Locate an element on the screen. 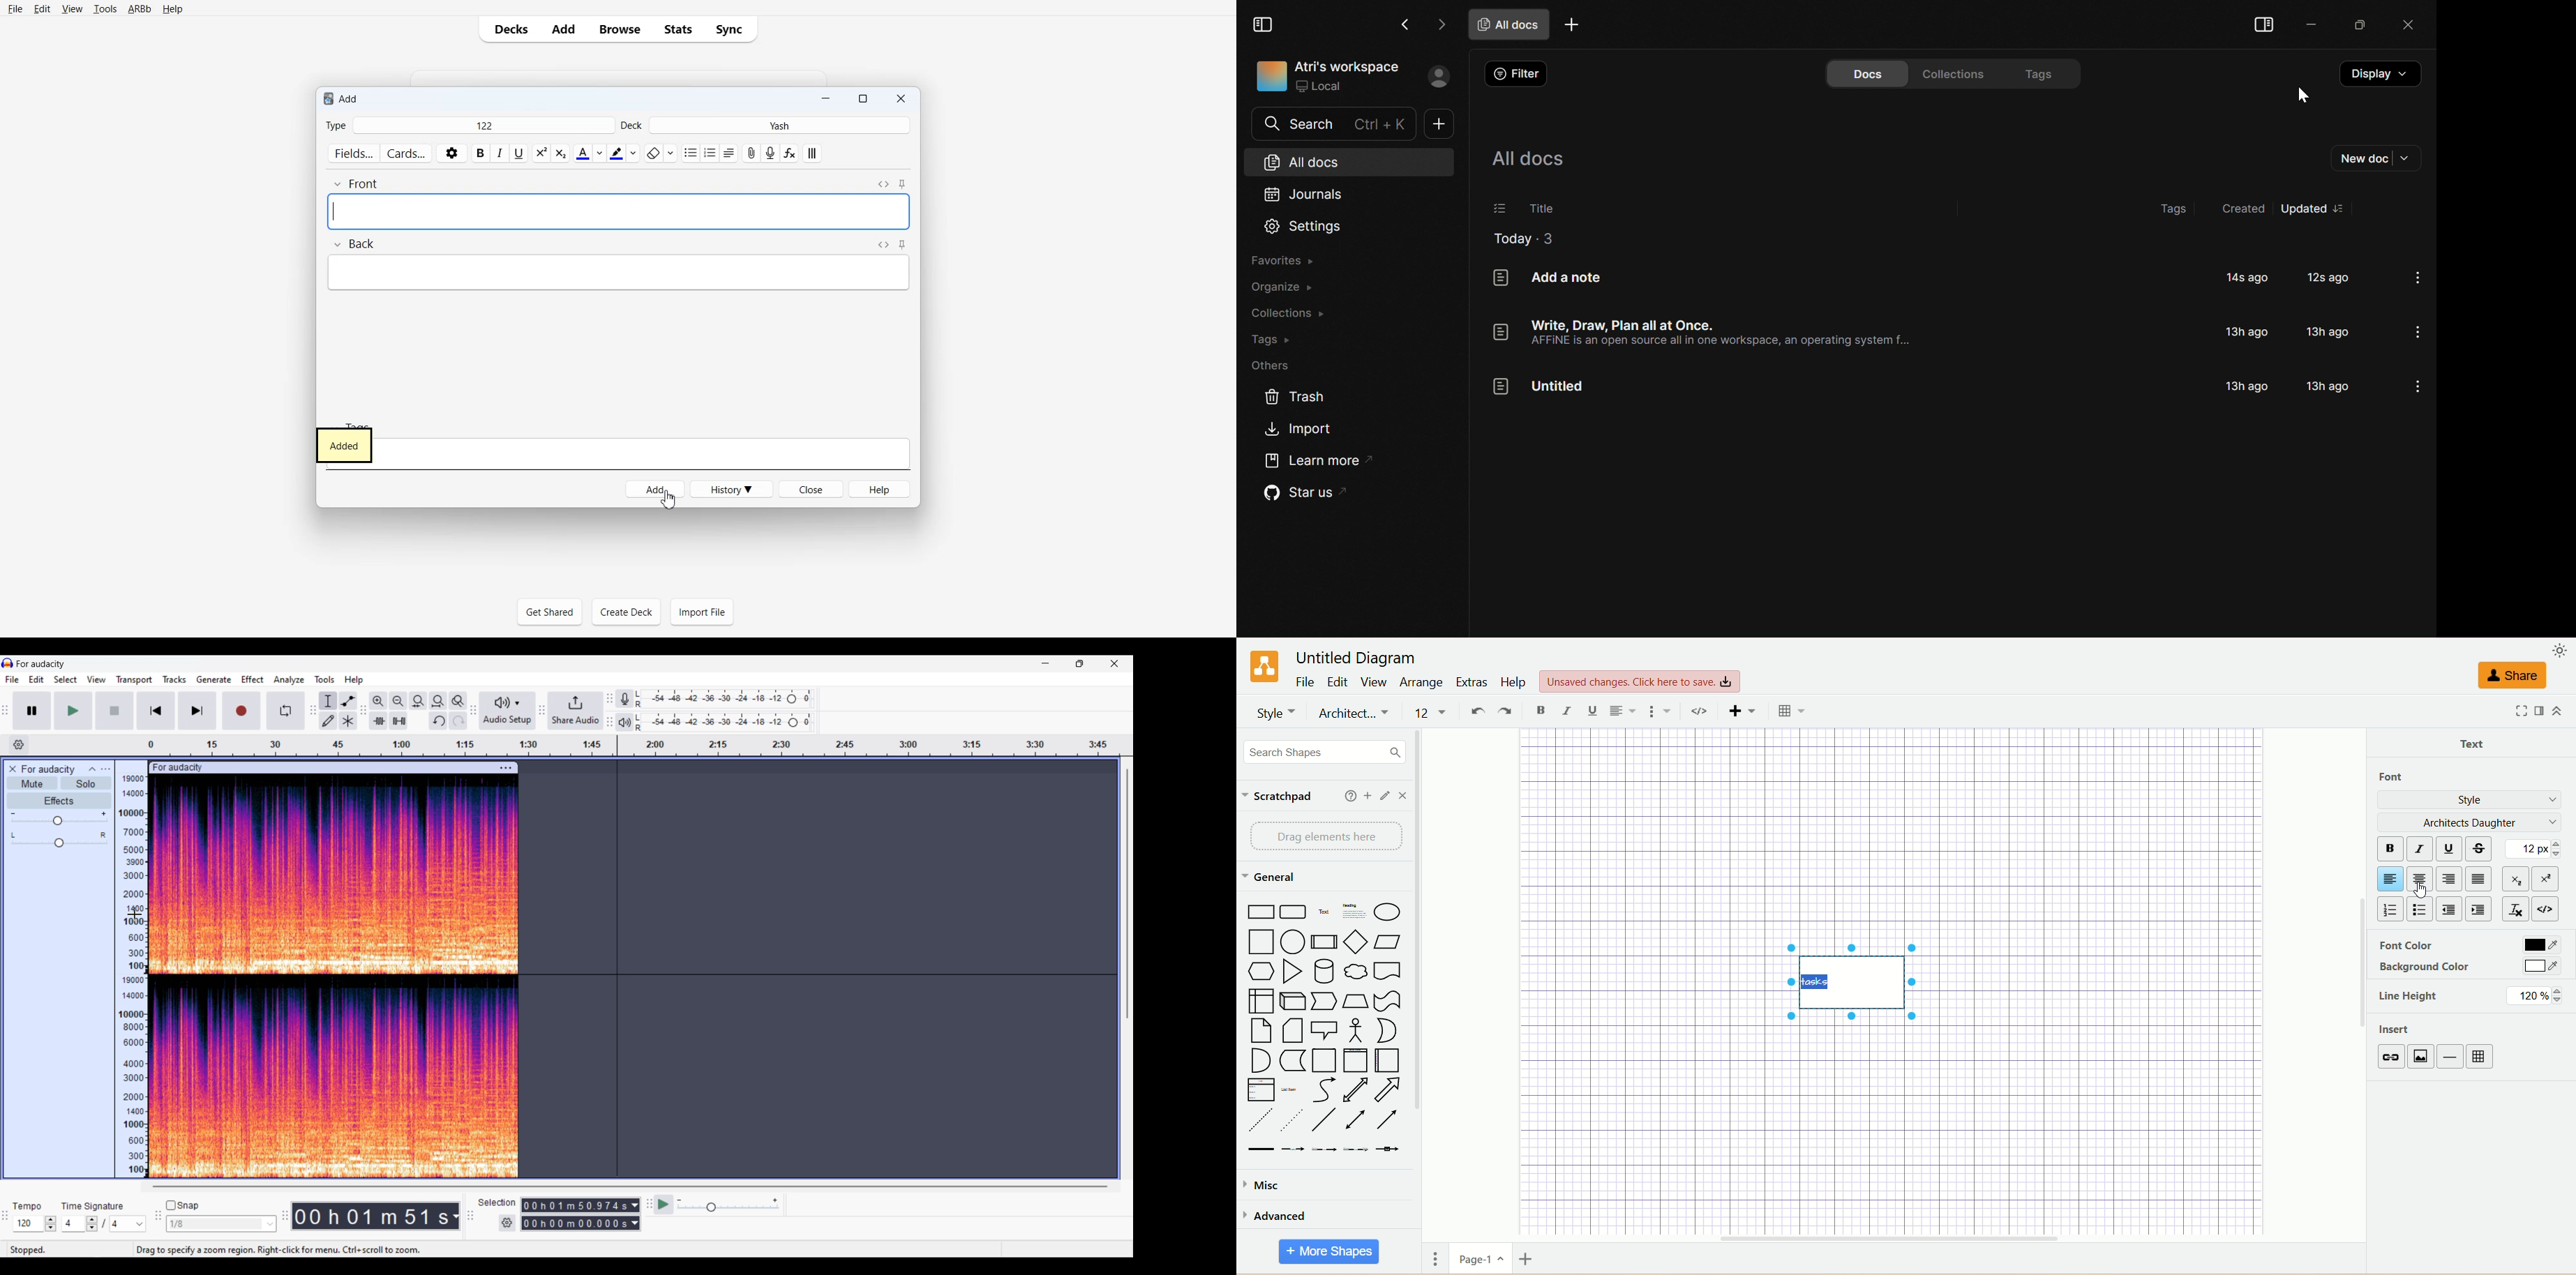 The height and width of the screenshot is (1288, 2576). Browse is located at coordinates (619, 29).